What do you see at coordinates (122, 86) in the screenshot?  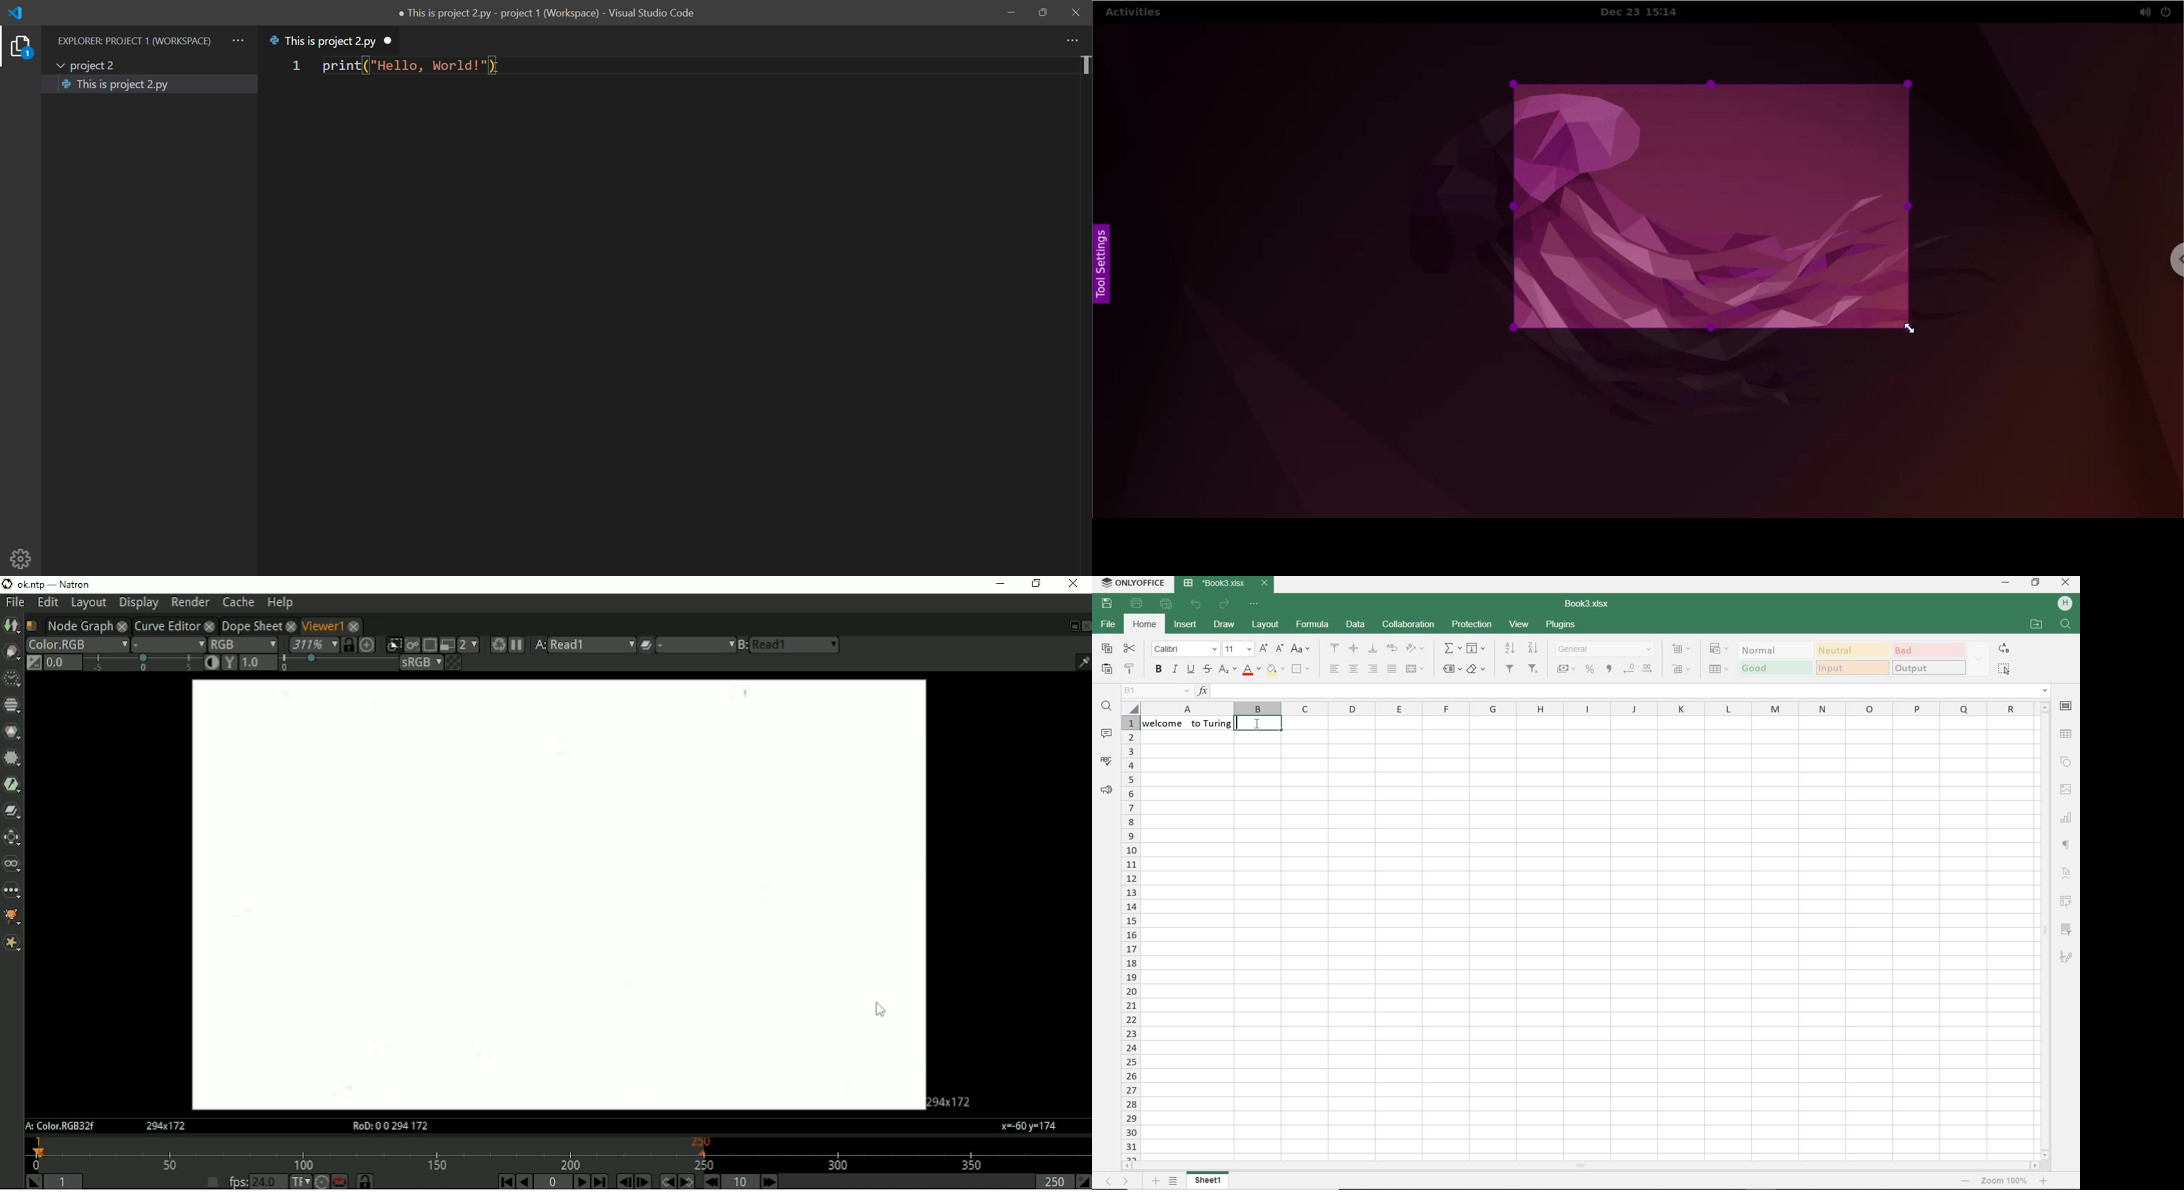 I see `This is project 2.py` at bounding box center [122, 86].